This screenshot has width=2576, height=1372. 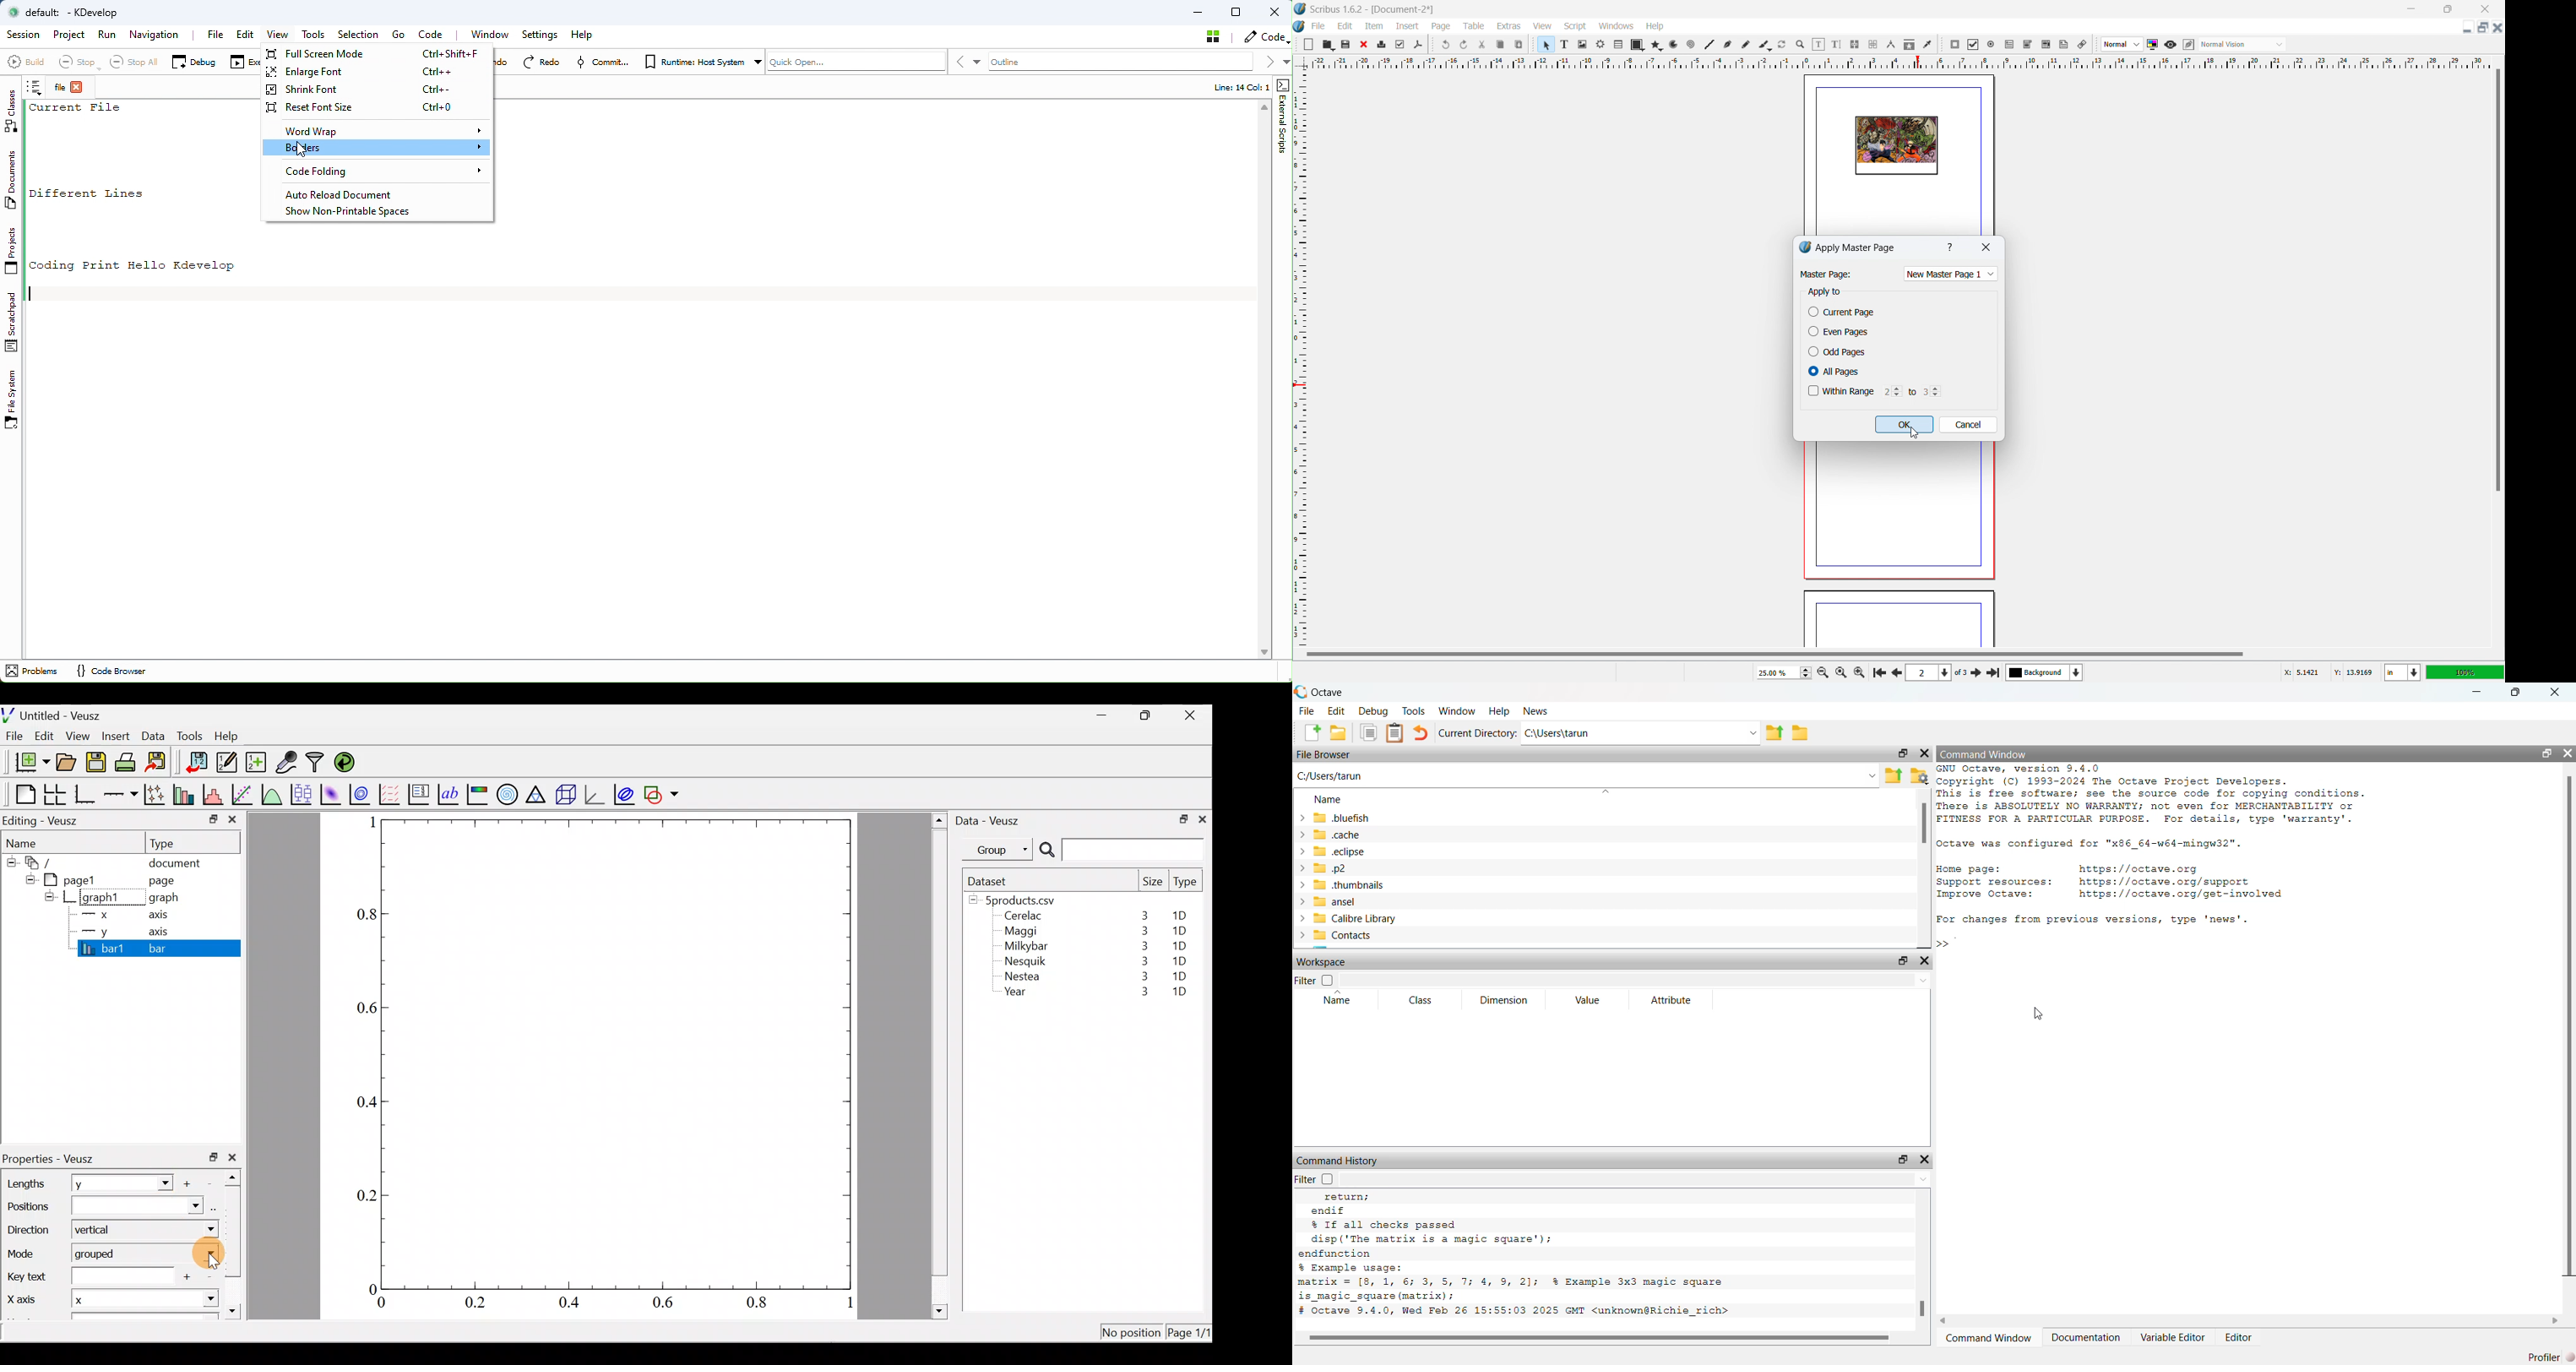 I want to click on select using dataset browser, so click(x=215, y=1207).